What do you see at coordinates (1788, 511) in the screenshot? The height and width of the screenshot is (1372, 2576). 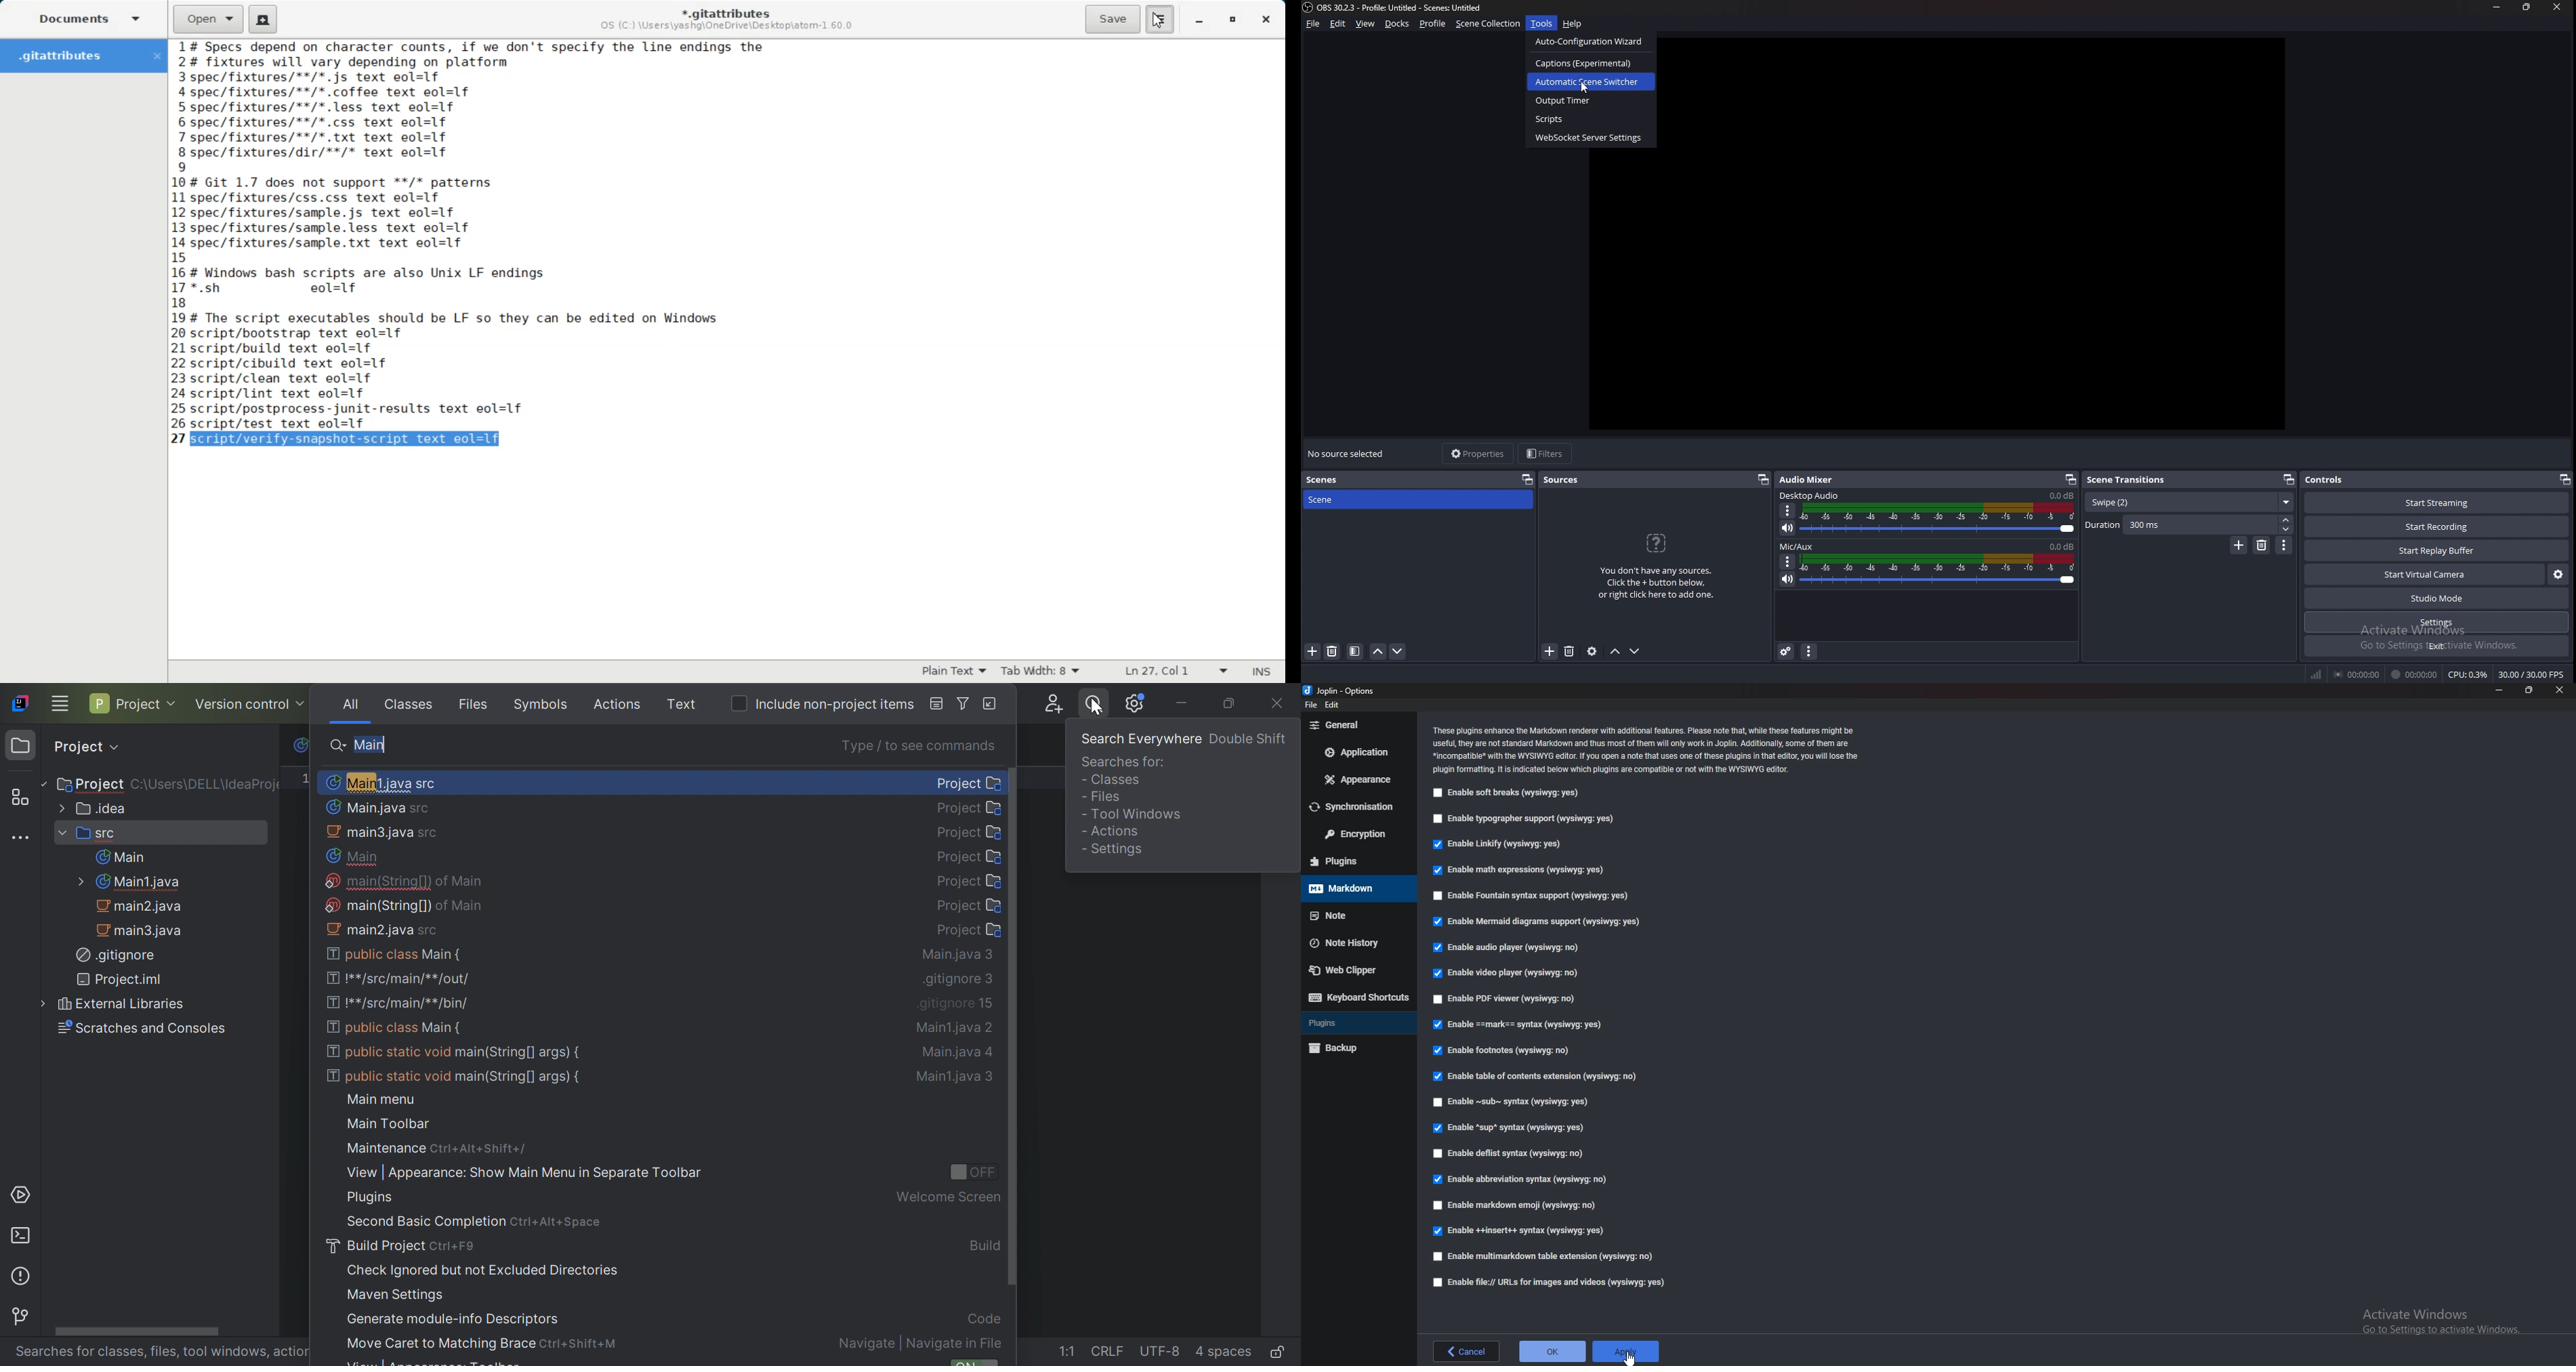 I see `options` at bounding box center [1788, 511].